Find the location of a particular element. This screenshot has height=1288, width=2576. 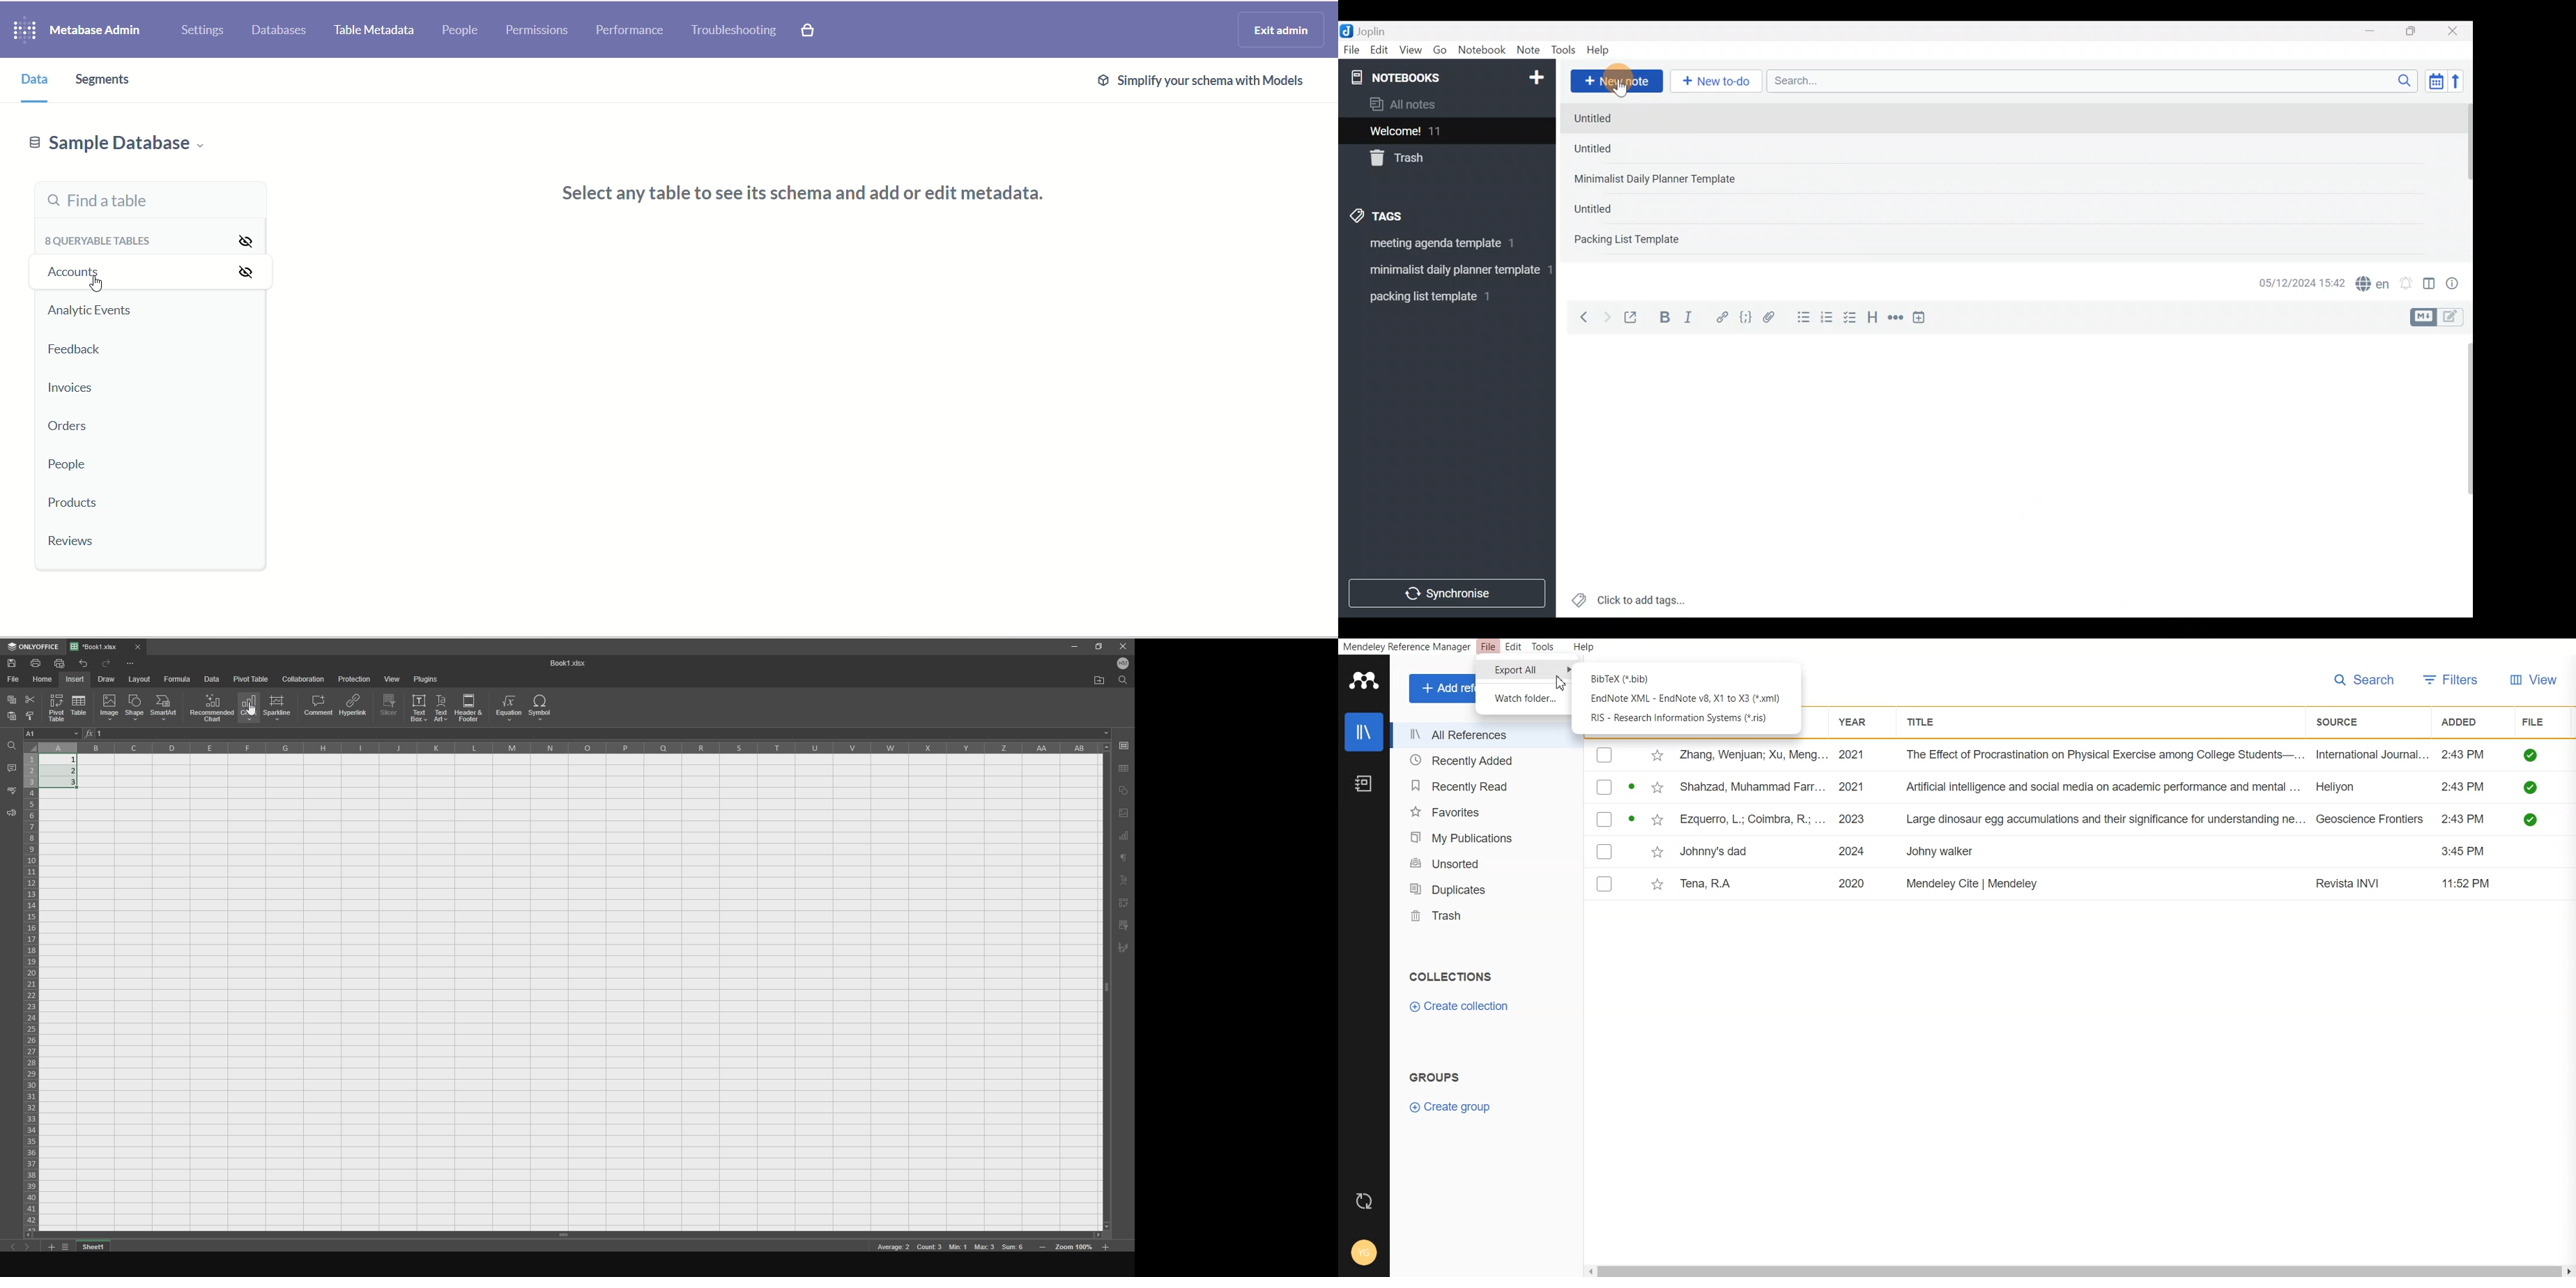

Trash is located at coordinates (1440, 159).